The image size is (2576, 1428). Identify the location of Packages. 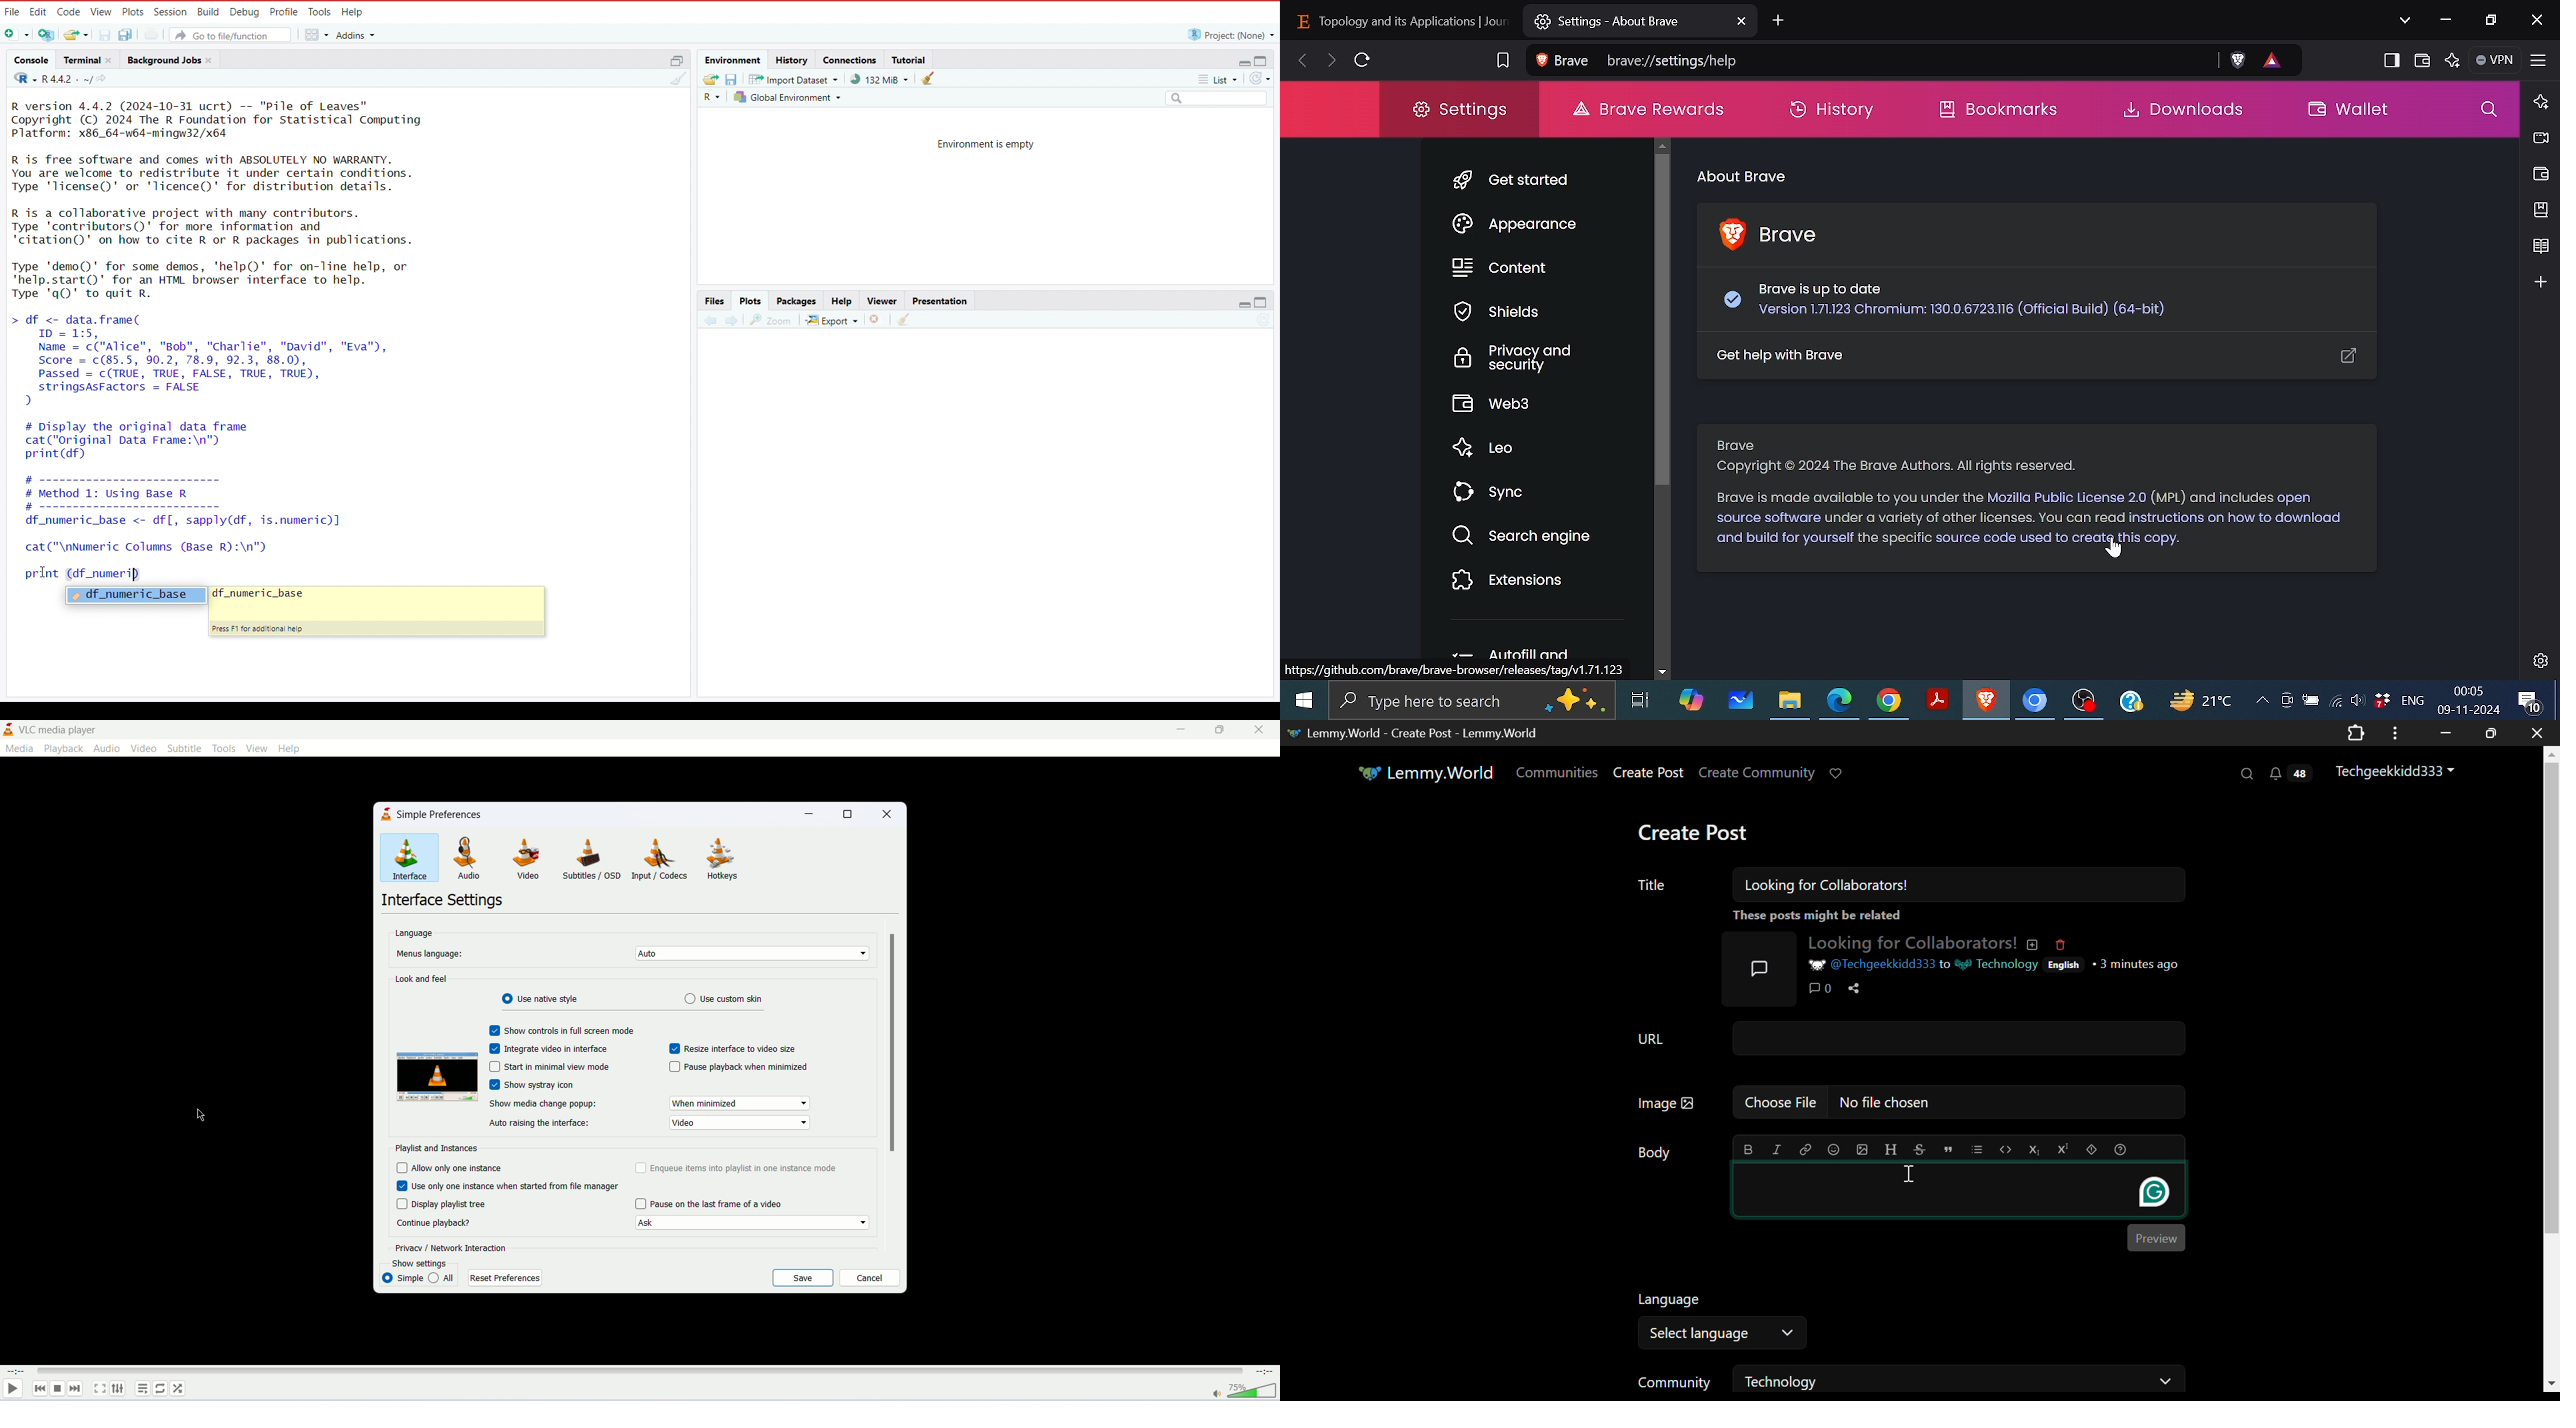
(795, 300).